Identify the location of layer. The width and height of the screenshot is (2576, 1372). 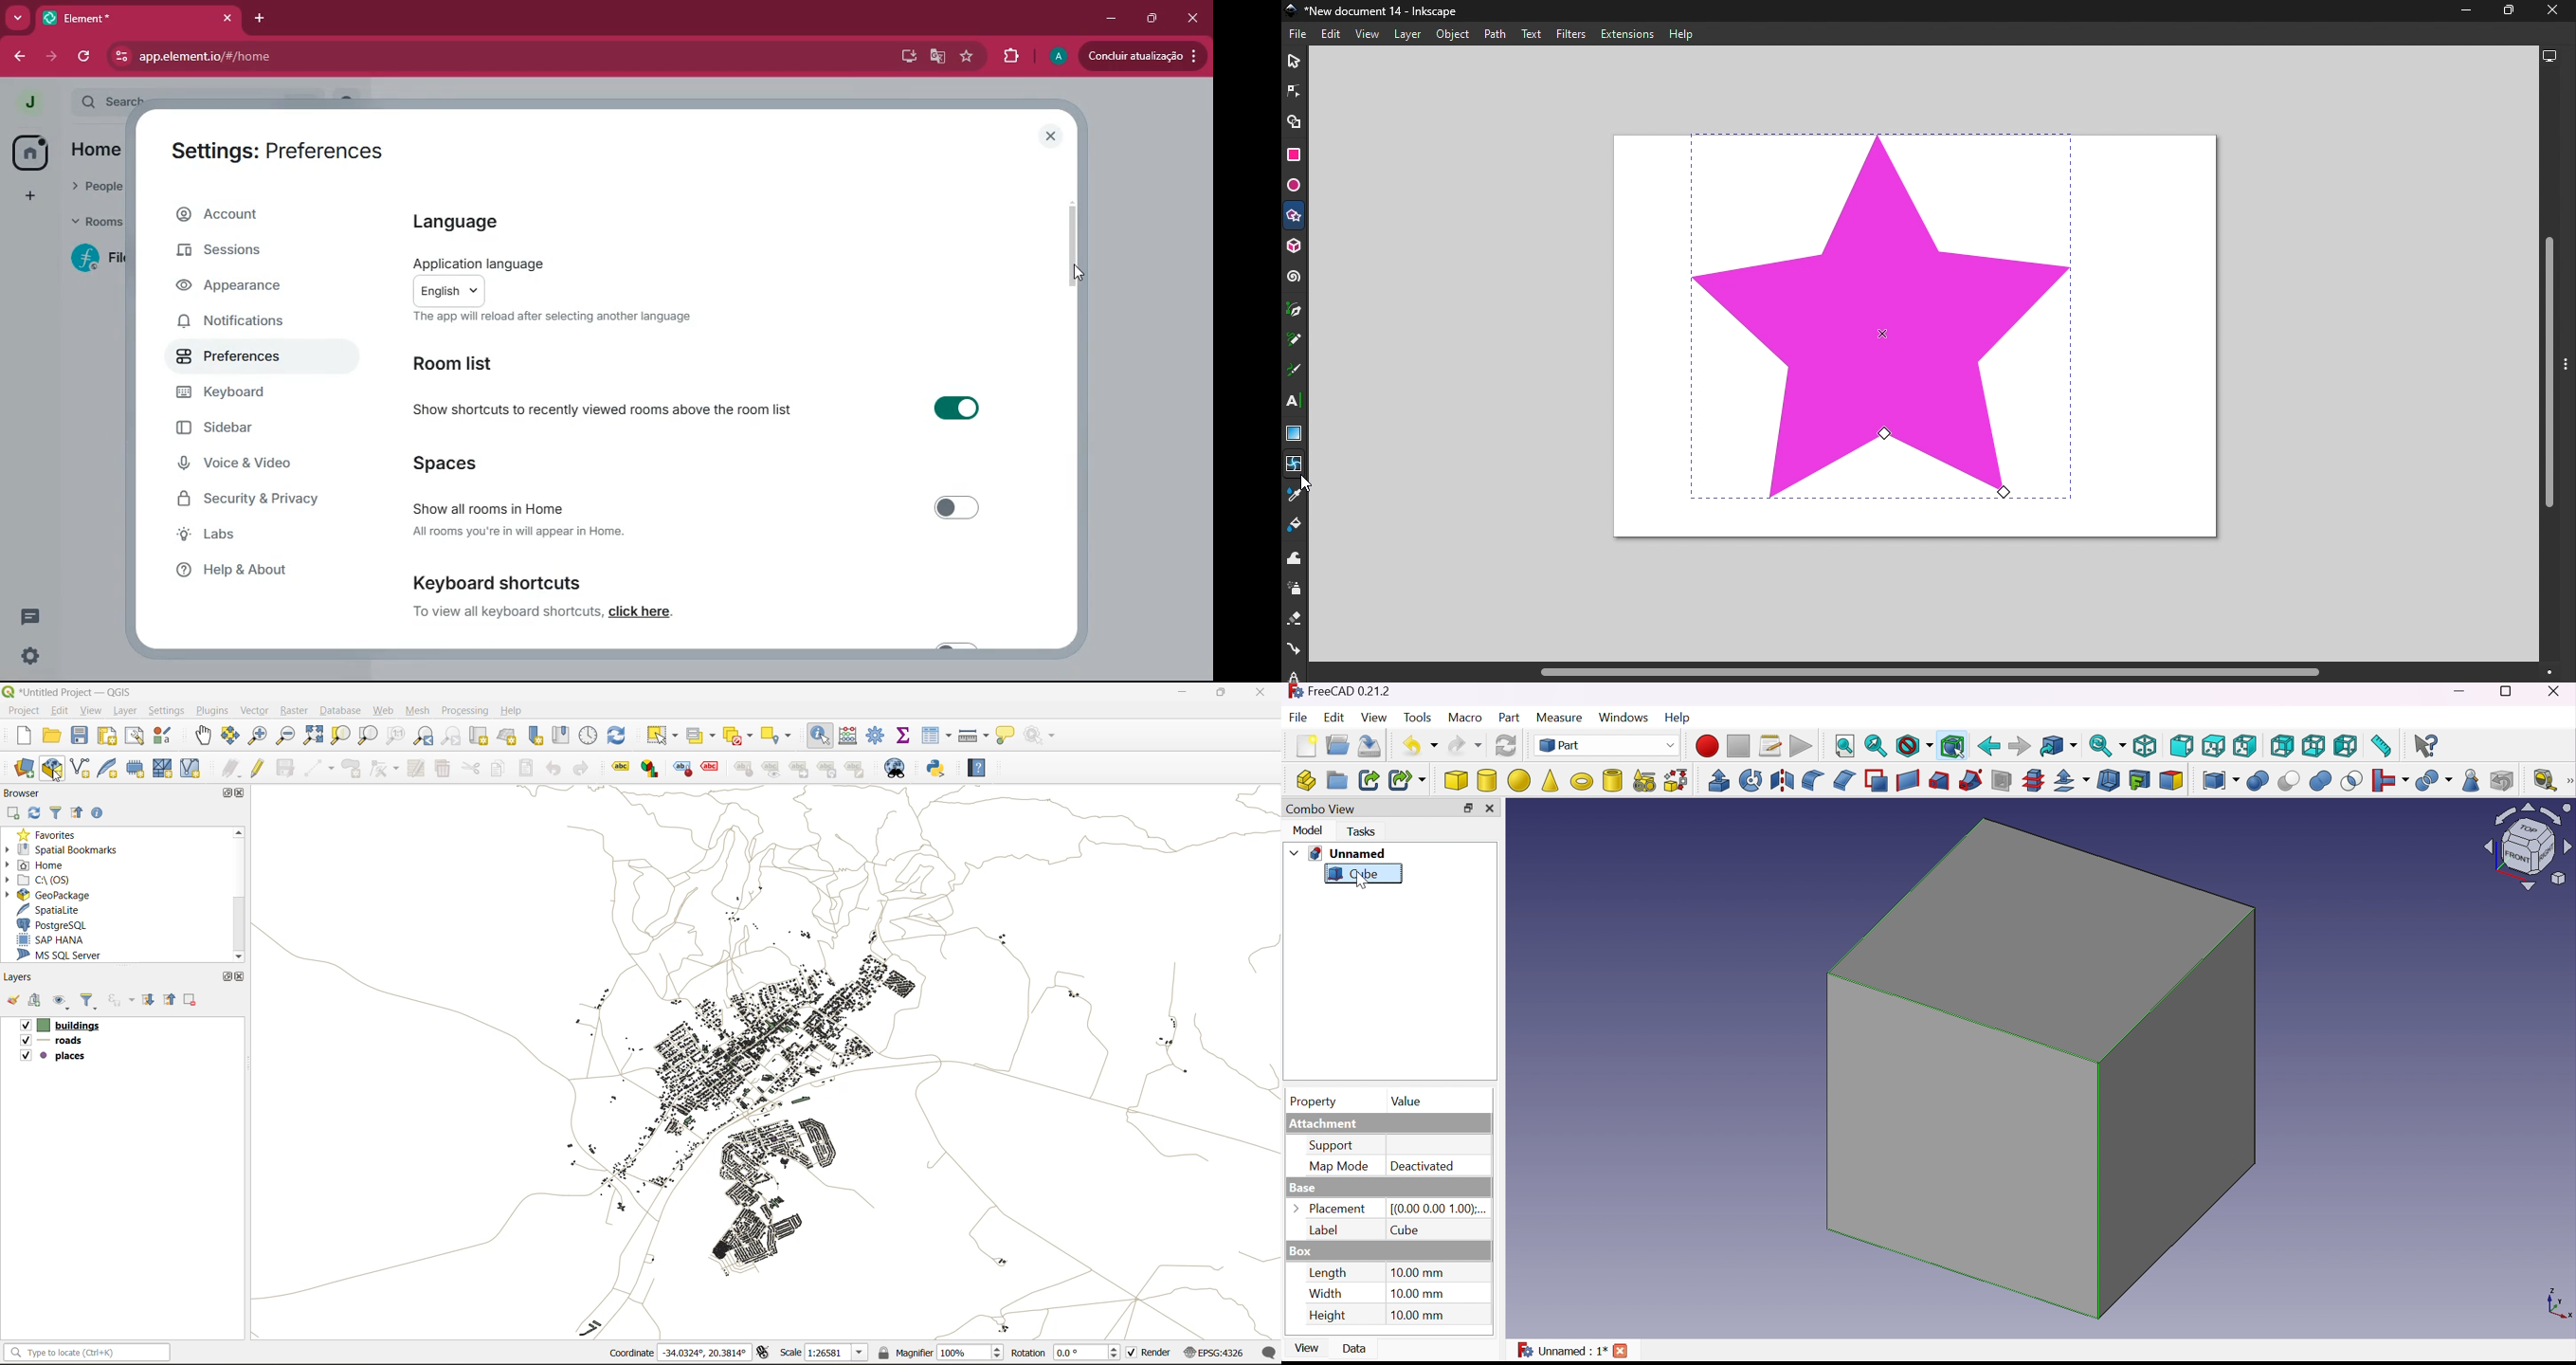
(128, 711).